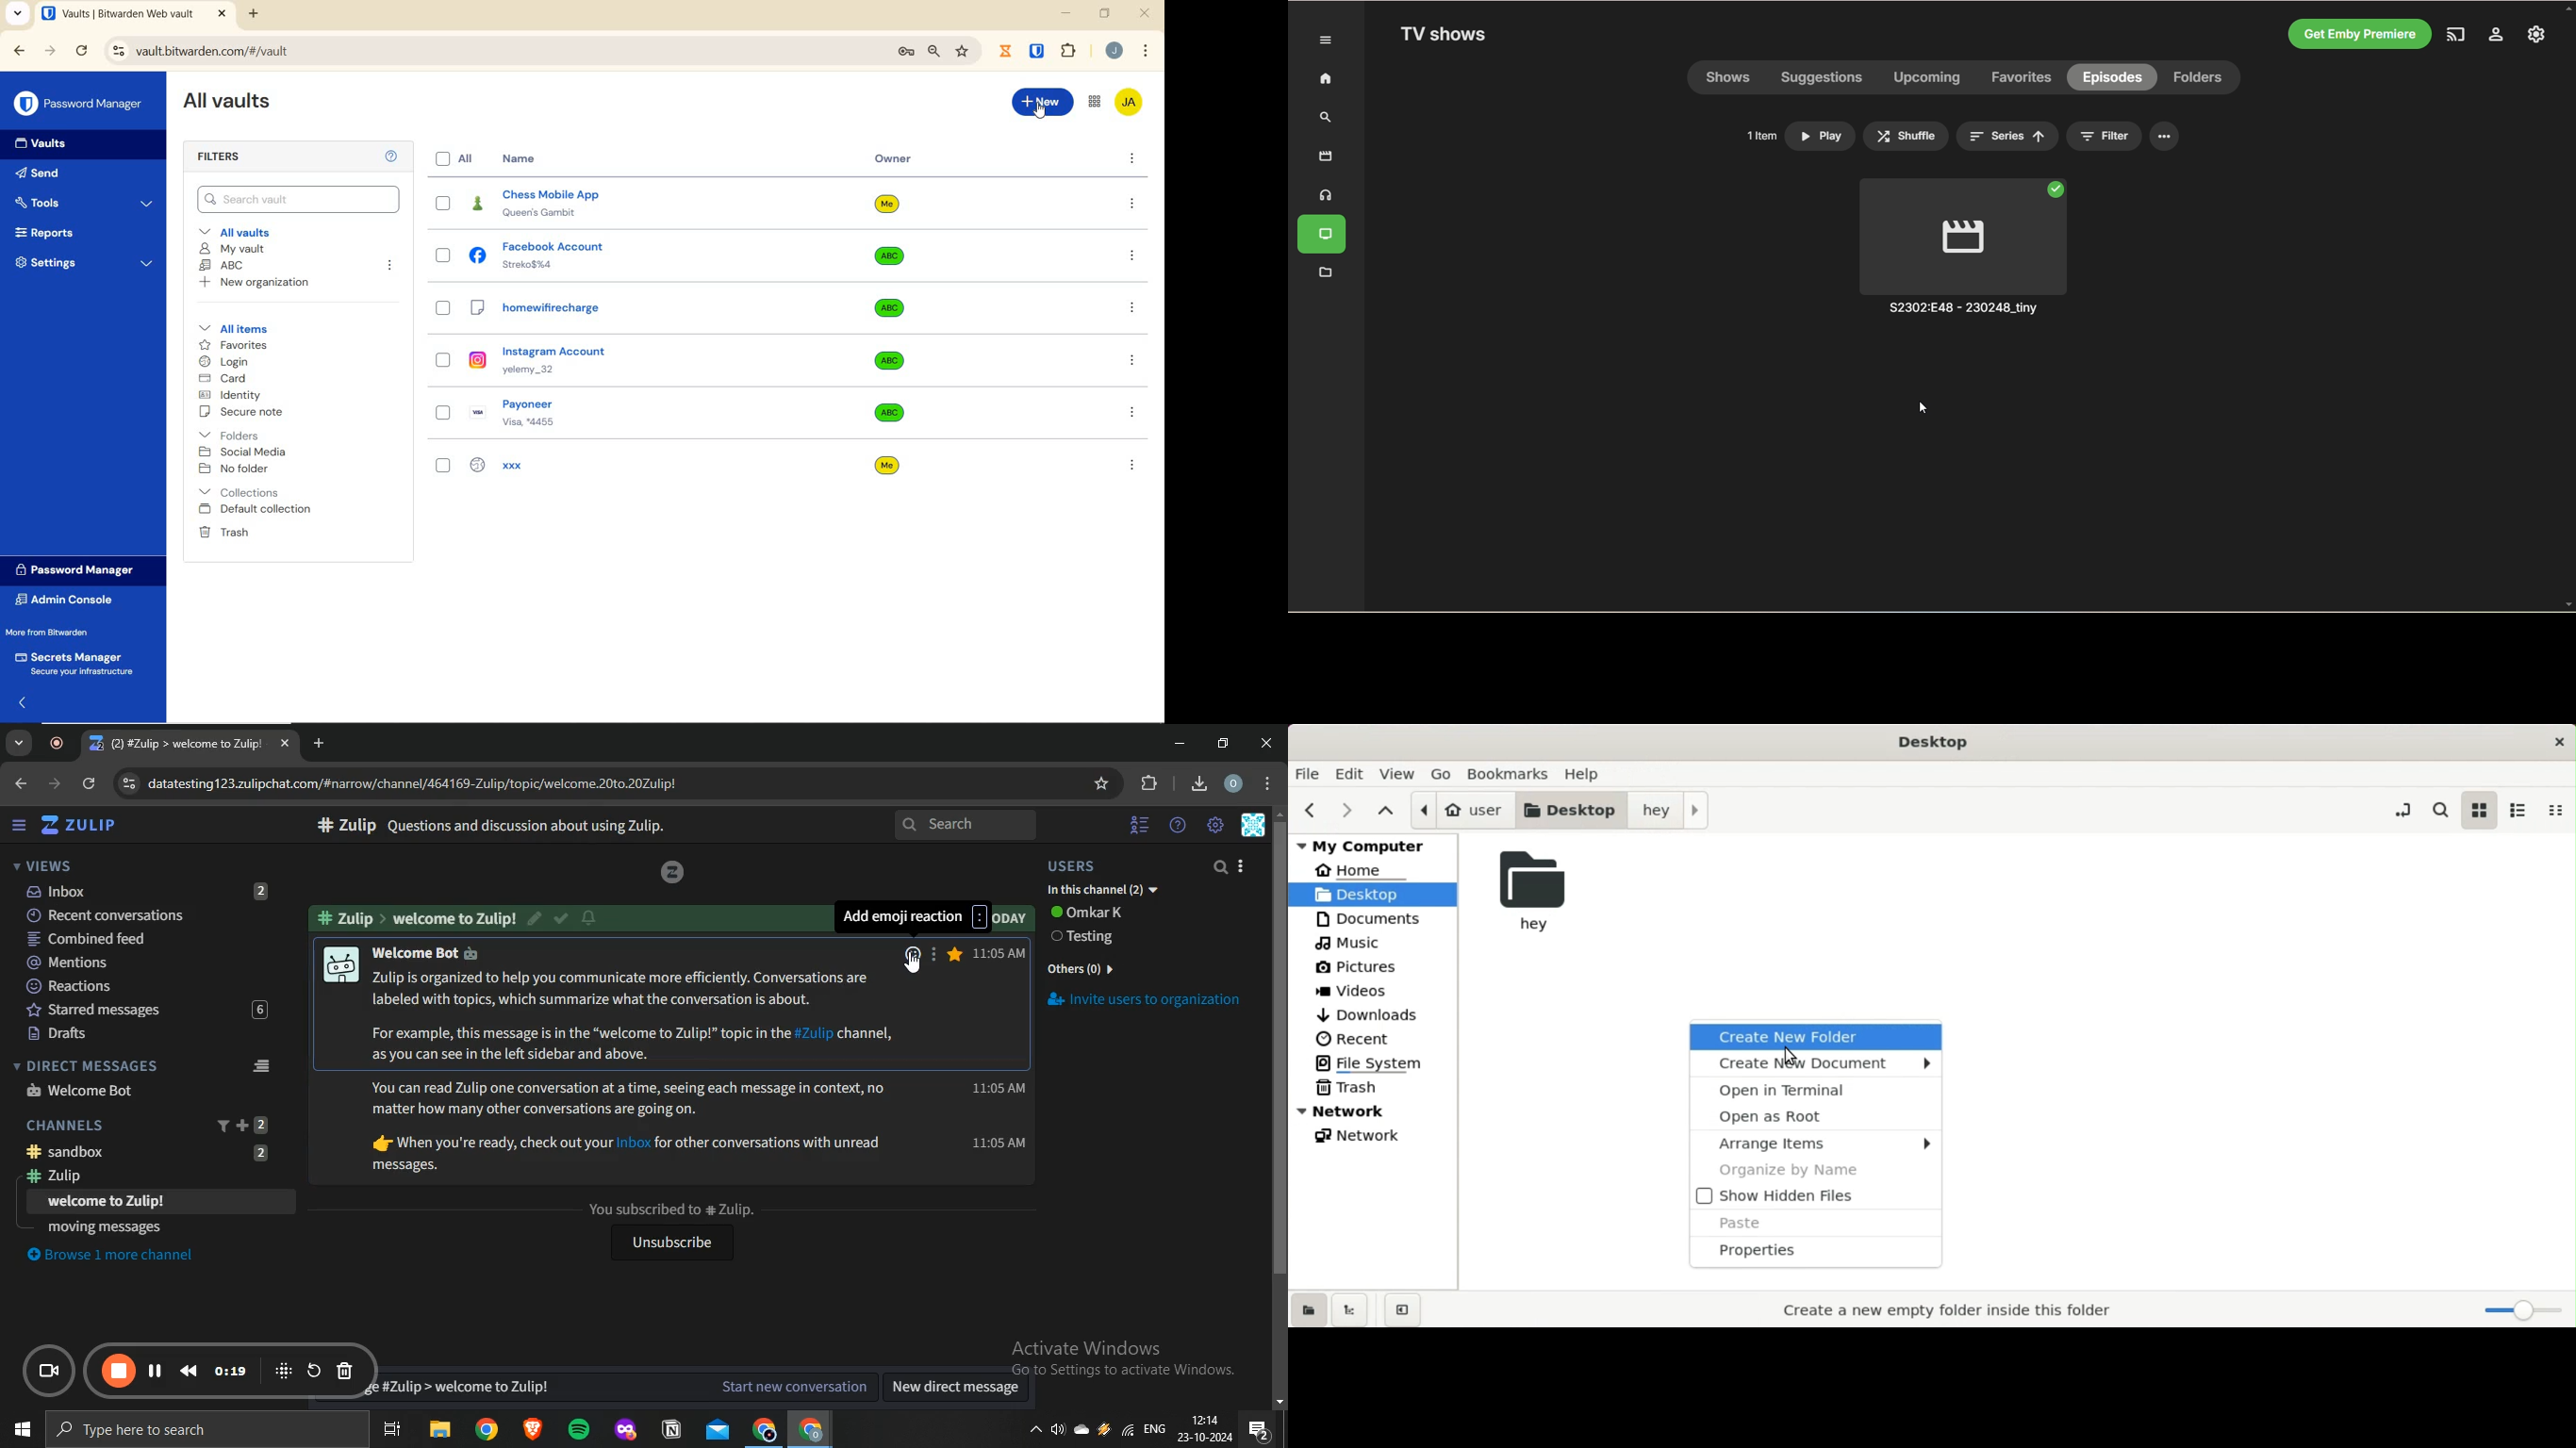 The height and width of the screenshot is (1456, 2576). I want to click on new message, so click(619, 1387).